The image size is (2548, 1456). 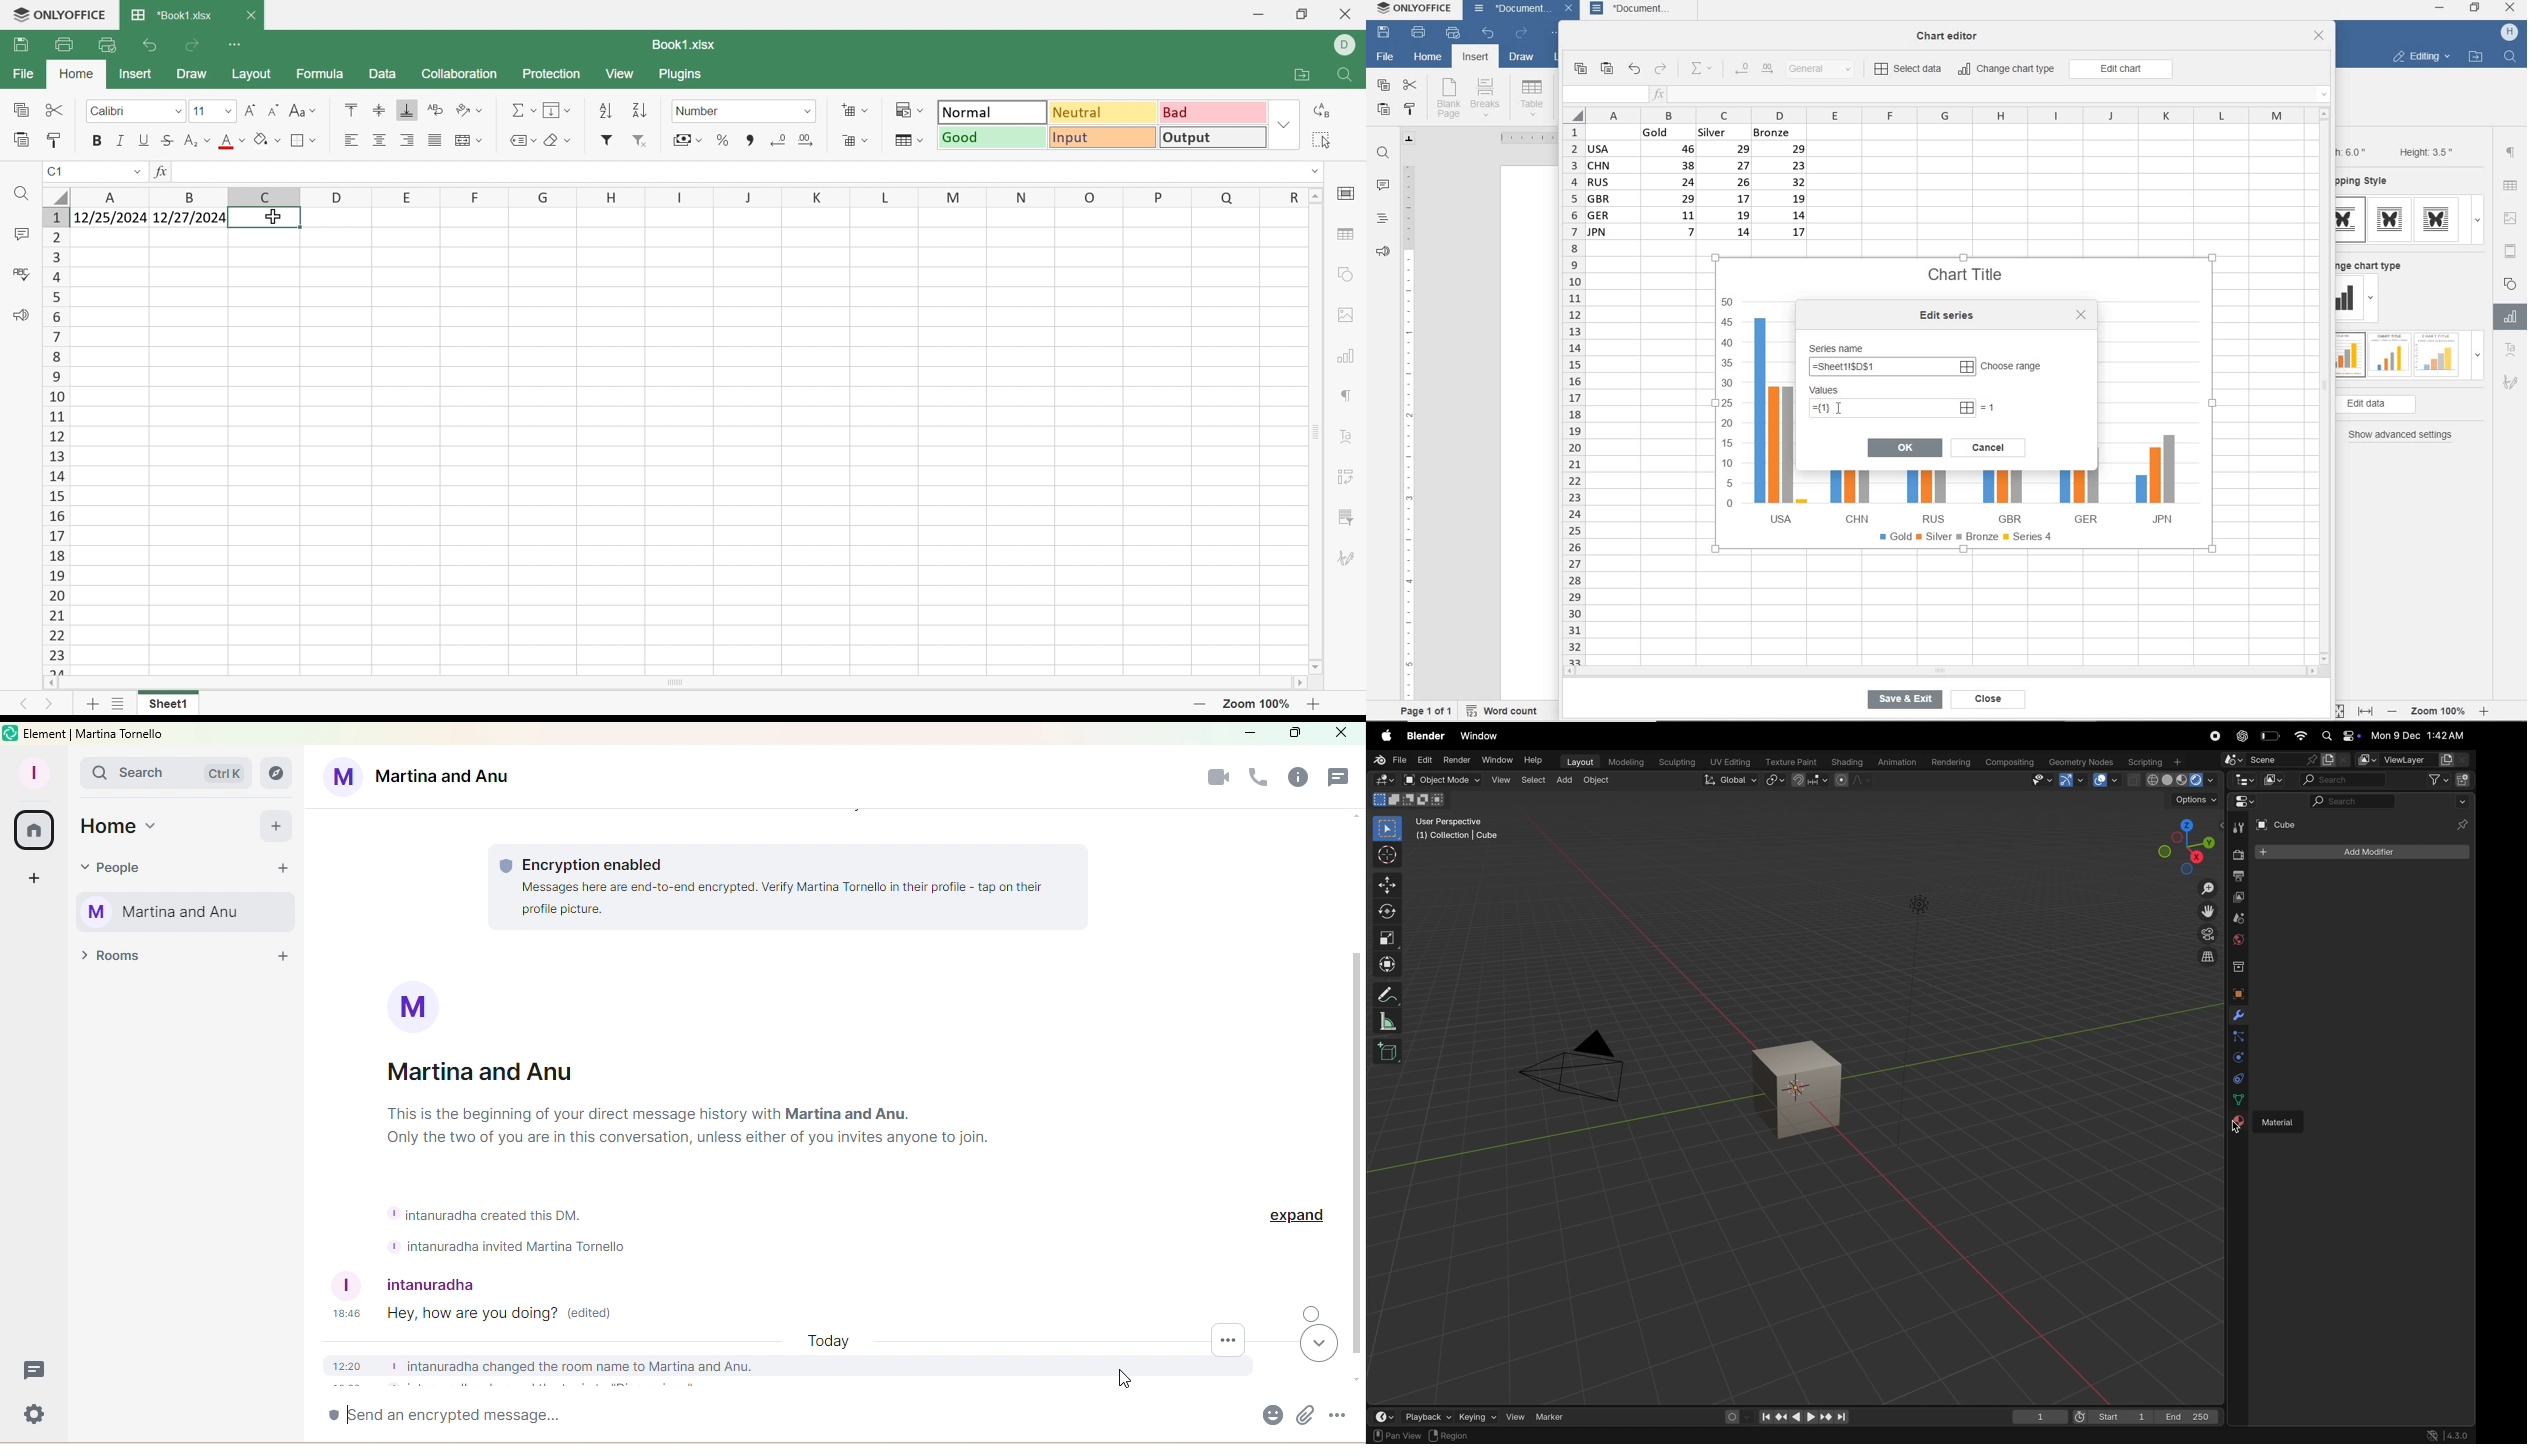 What do you see at coordinates (2441, 8) in the screenshot?
I see `minimize` at bounding box center [2441, 8].